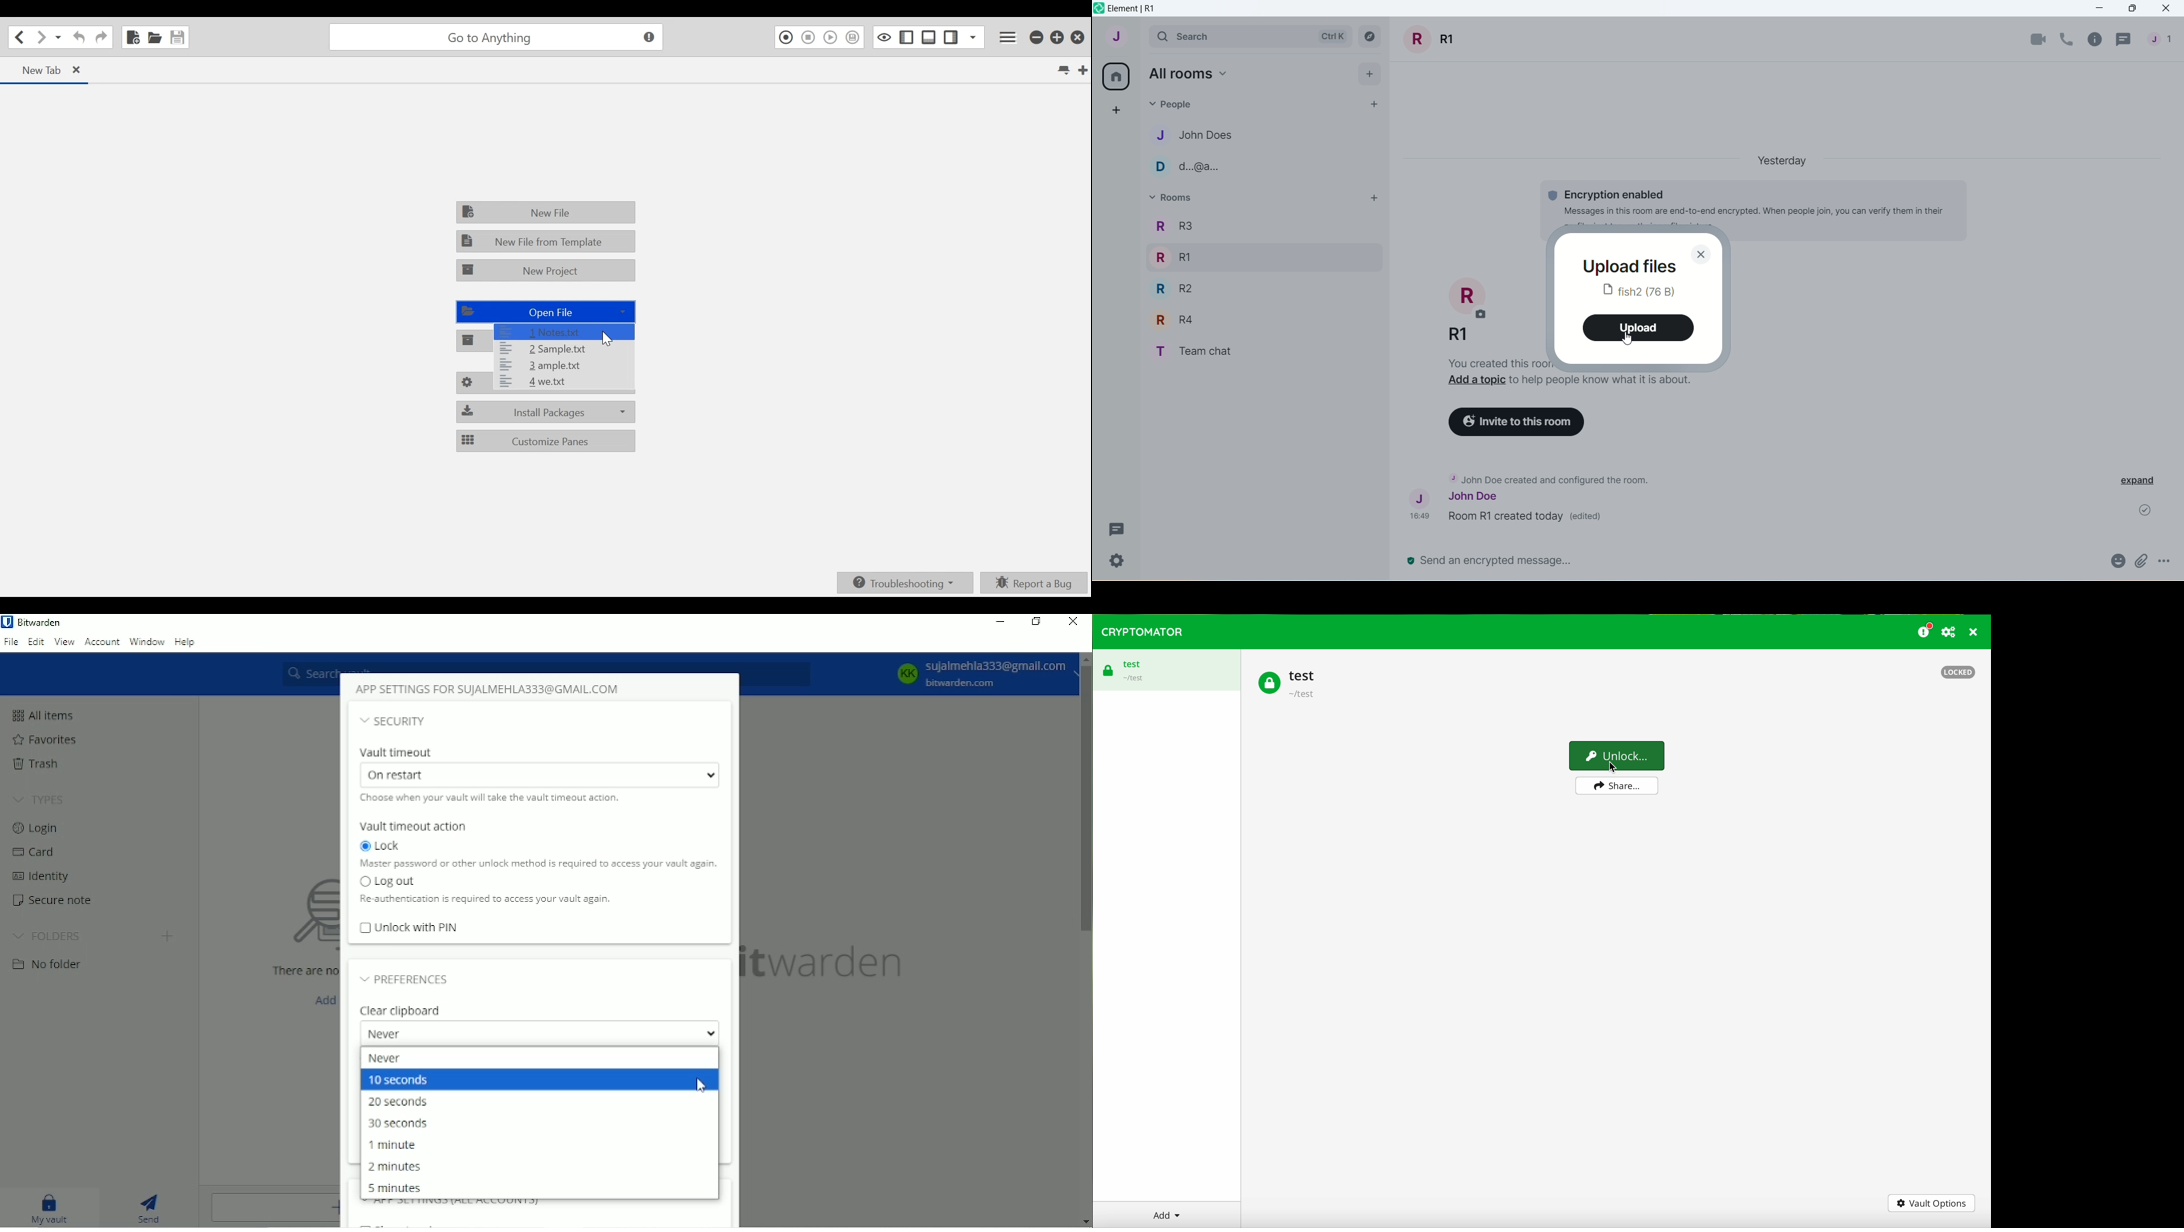 The width and height of the screenshot is (2184, 1232). What do you see at coordinates (1374, 198) in the screenshot?
I see `add` at bounding box center [1374, 198].